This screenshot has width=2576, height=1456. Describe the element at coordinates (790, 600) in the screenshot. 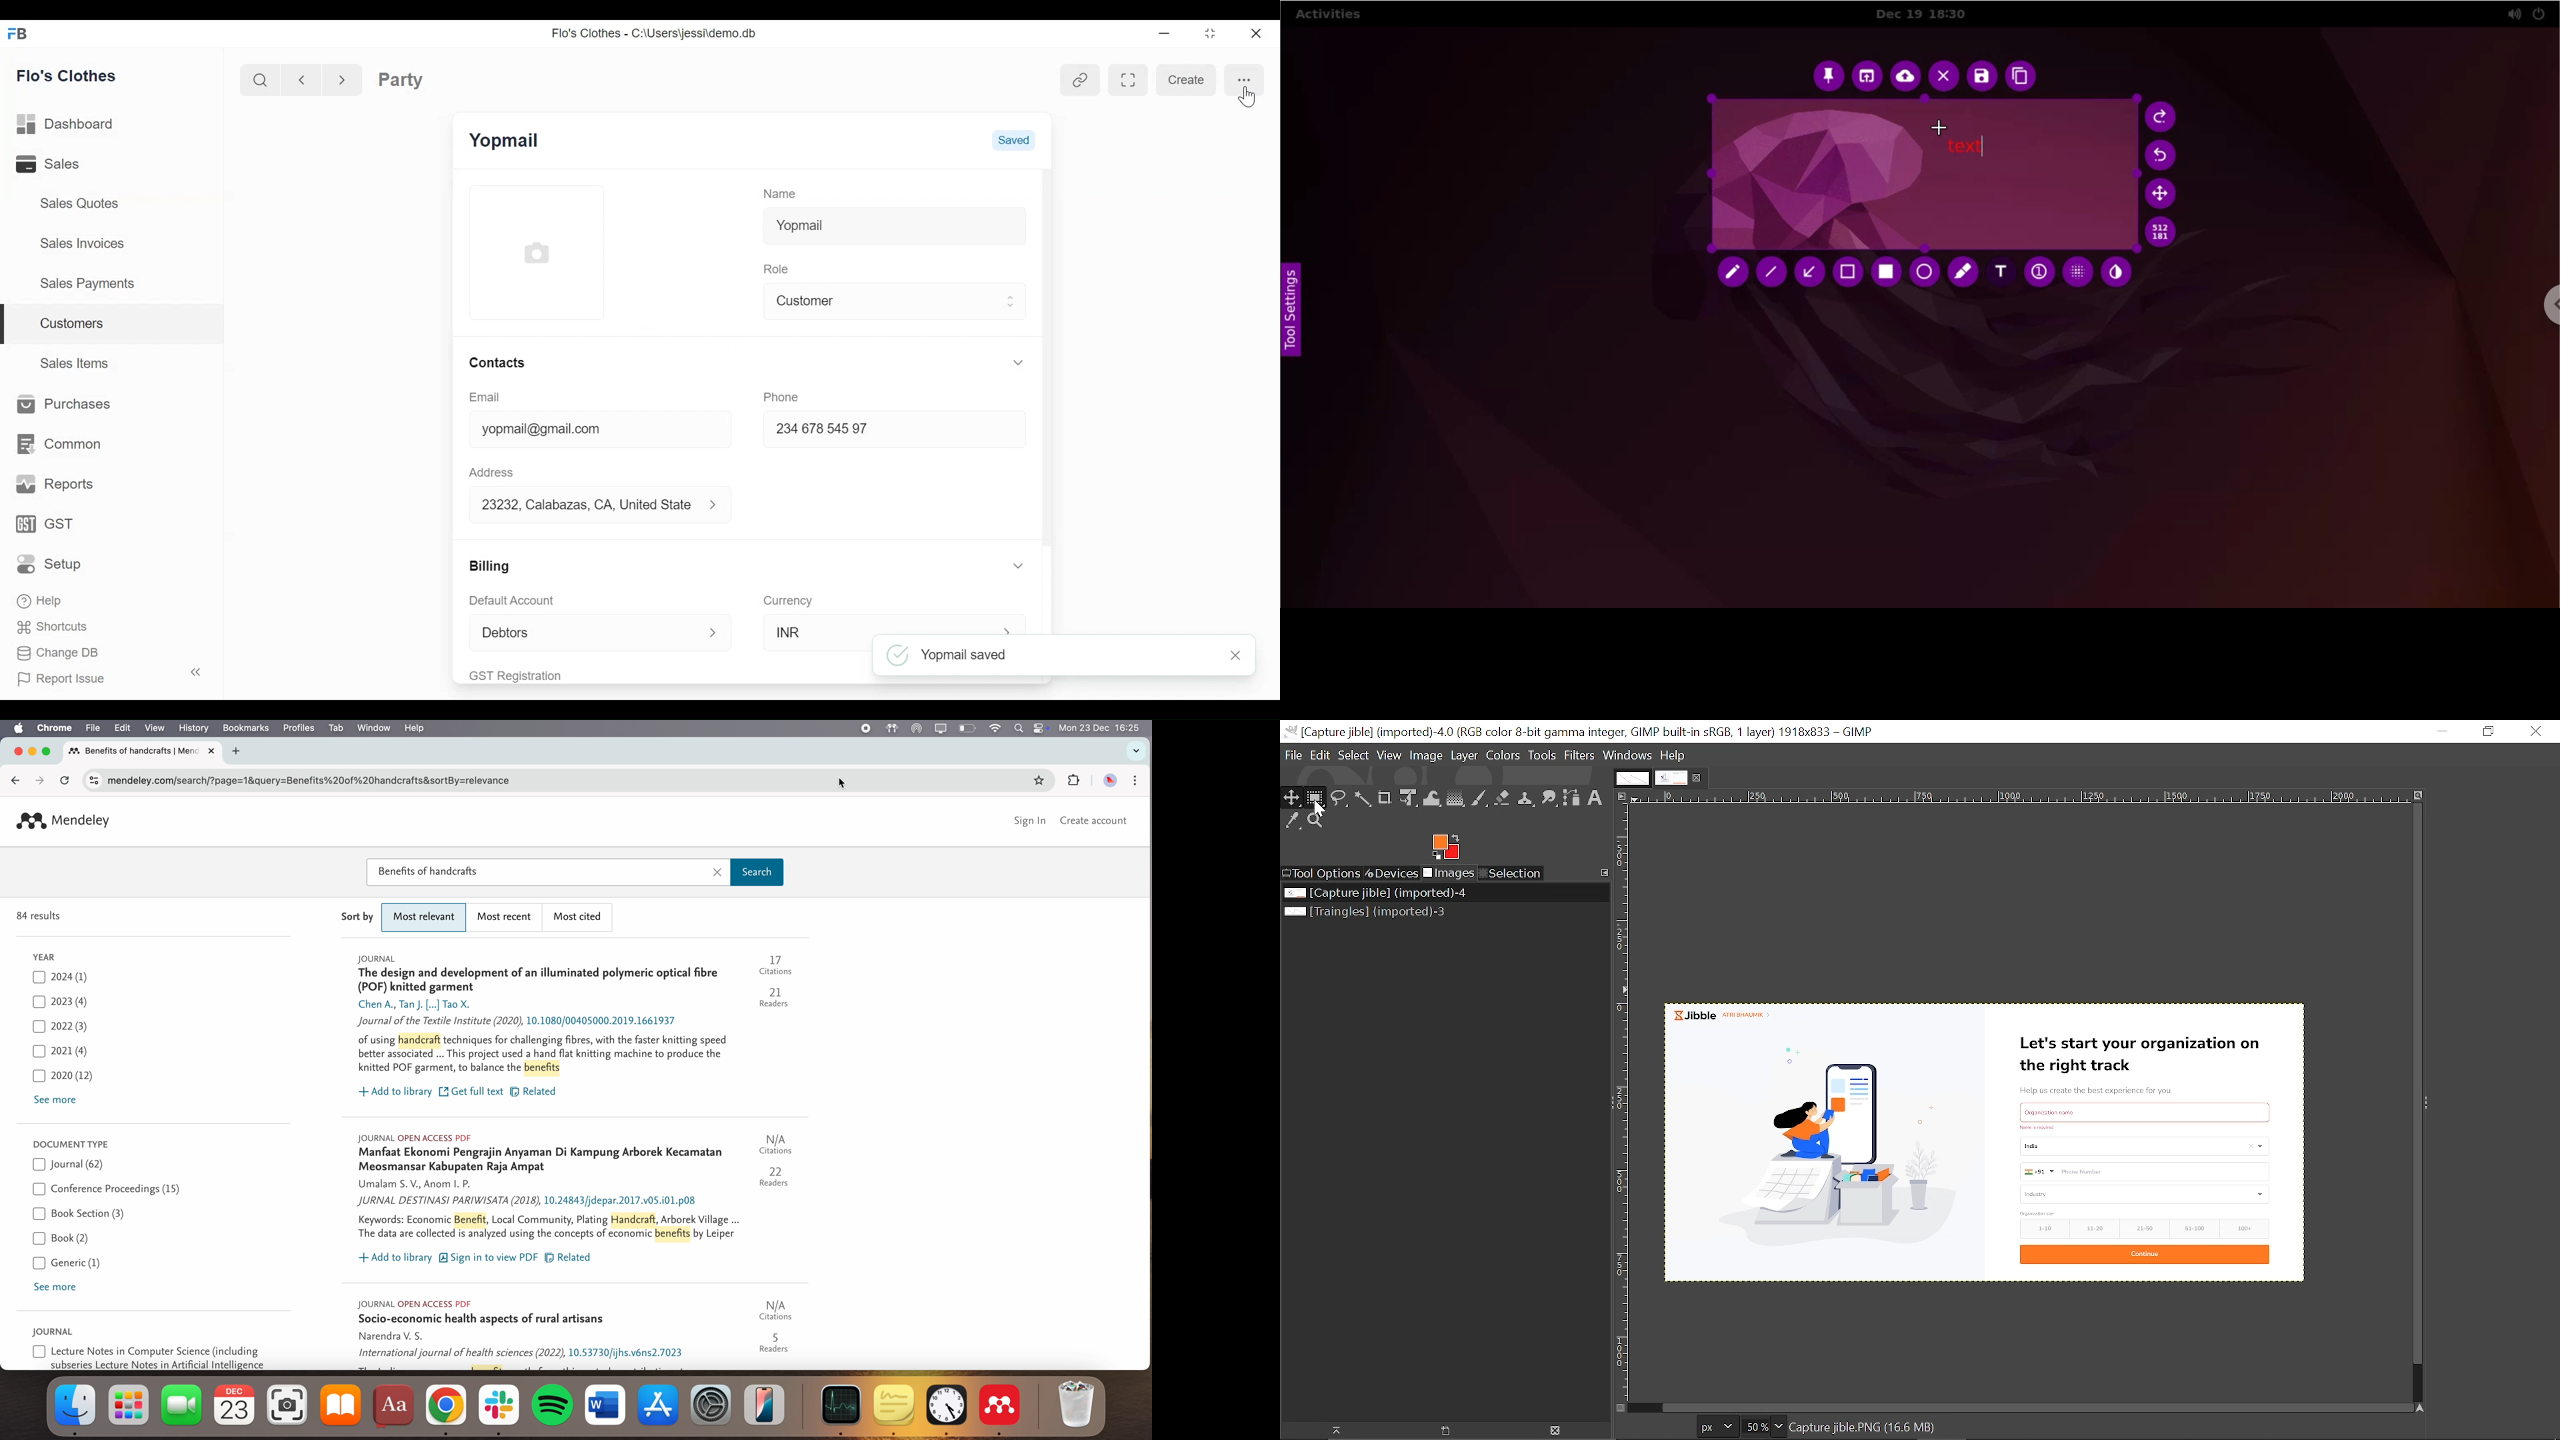

I see `Currency` at that location.